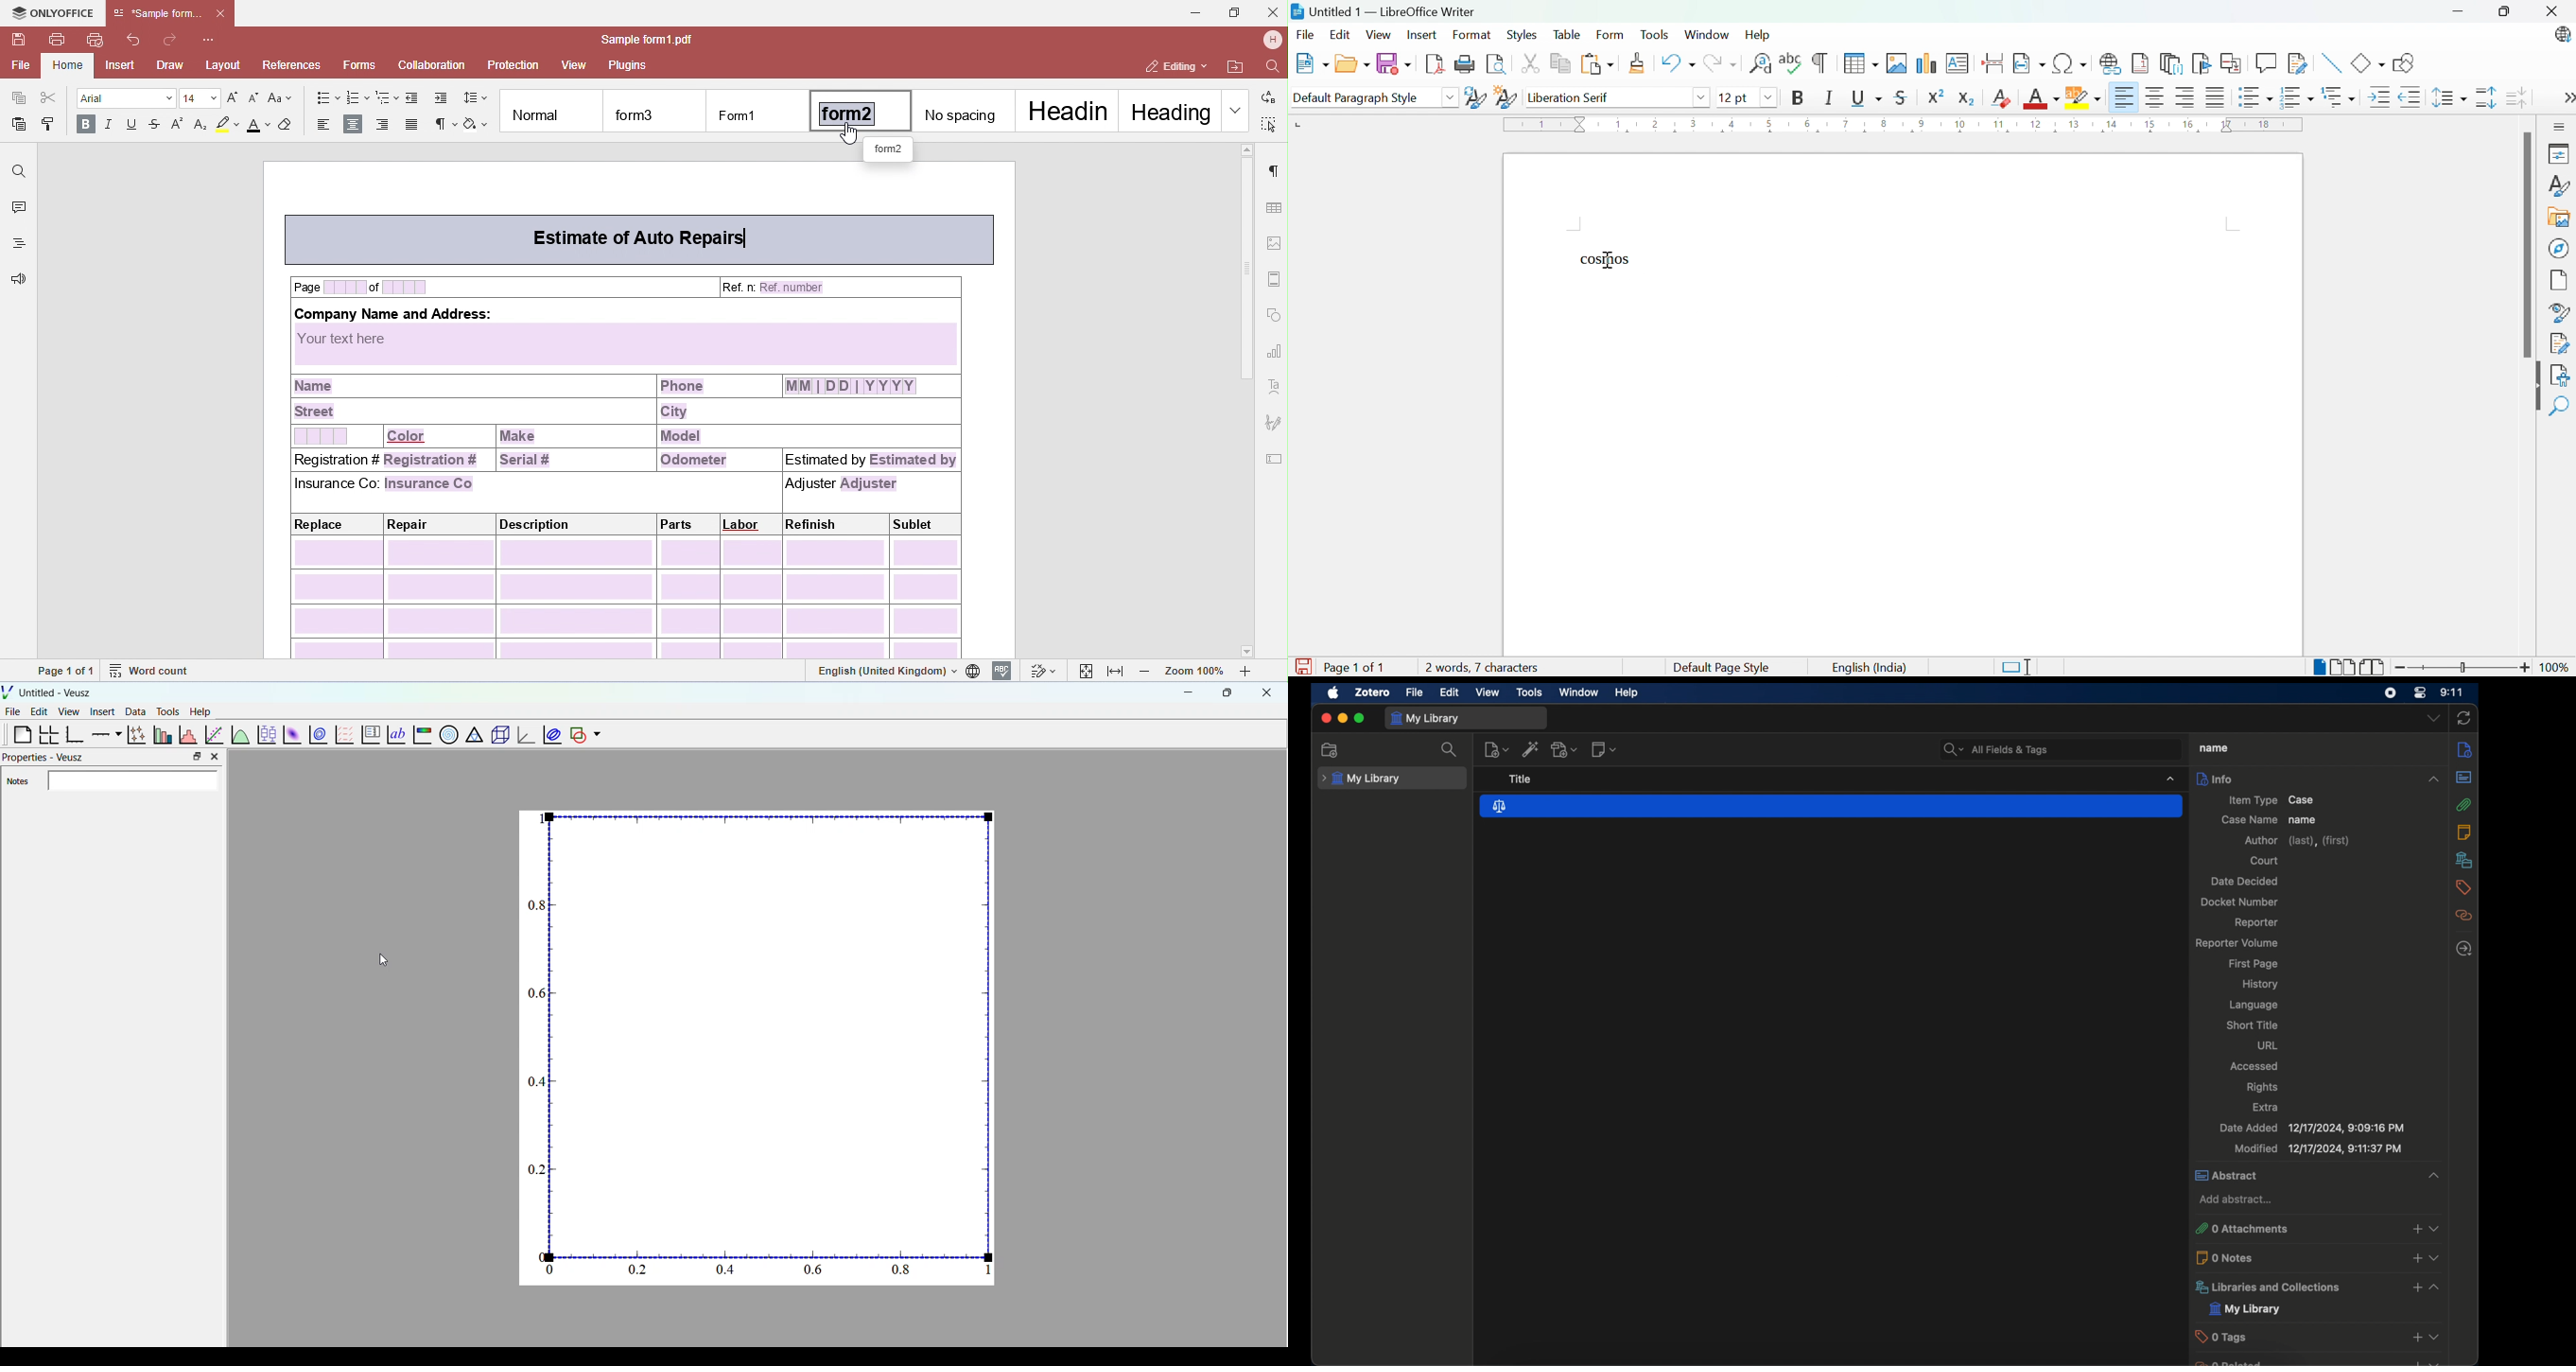 The height and width of the screenshot is (1372, 2576). Describe the element at coordinates (1342, 718) in the screenshot. I see `minimize` at that location.